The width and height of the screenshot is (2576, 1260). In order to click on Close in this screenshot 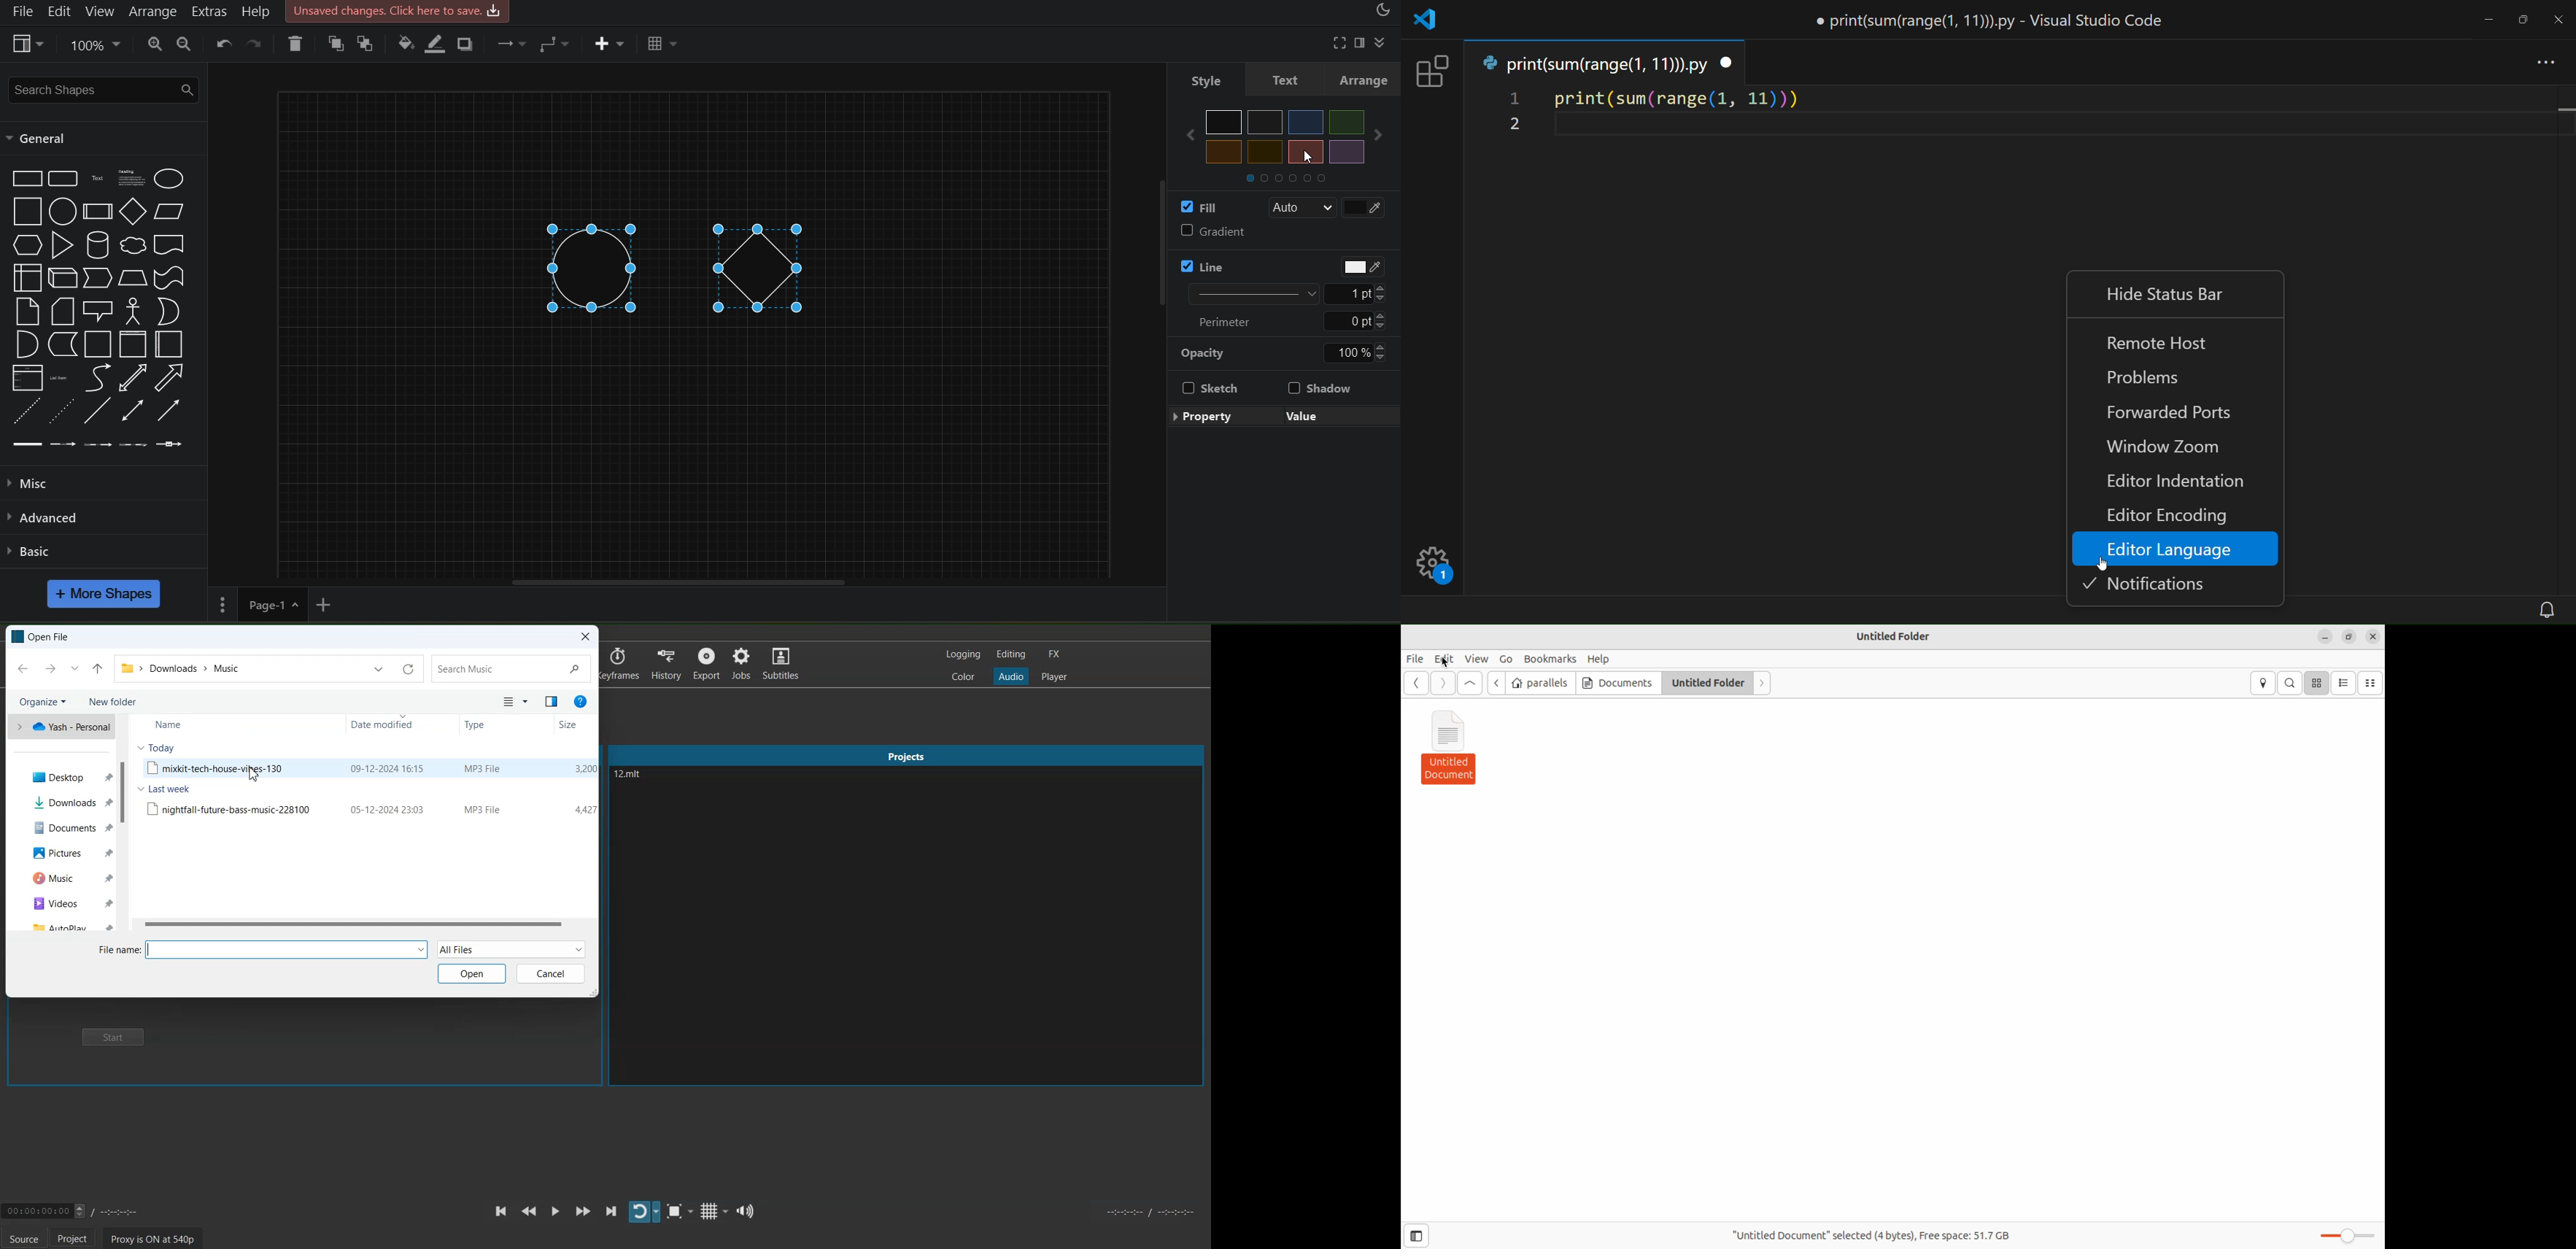, I will do `click(585, 636)`.